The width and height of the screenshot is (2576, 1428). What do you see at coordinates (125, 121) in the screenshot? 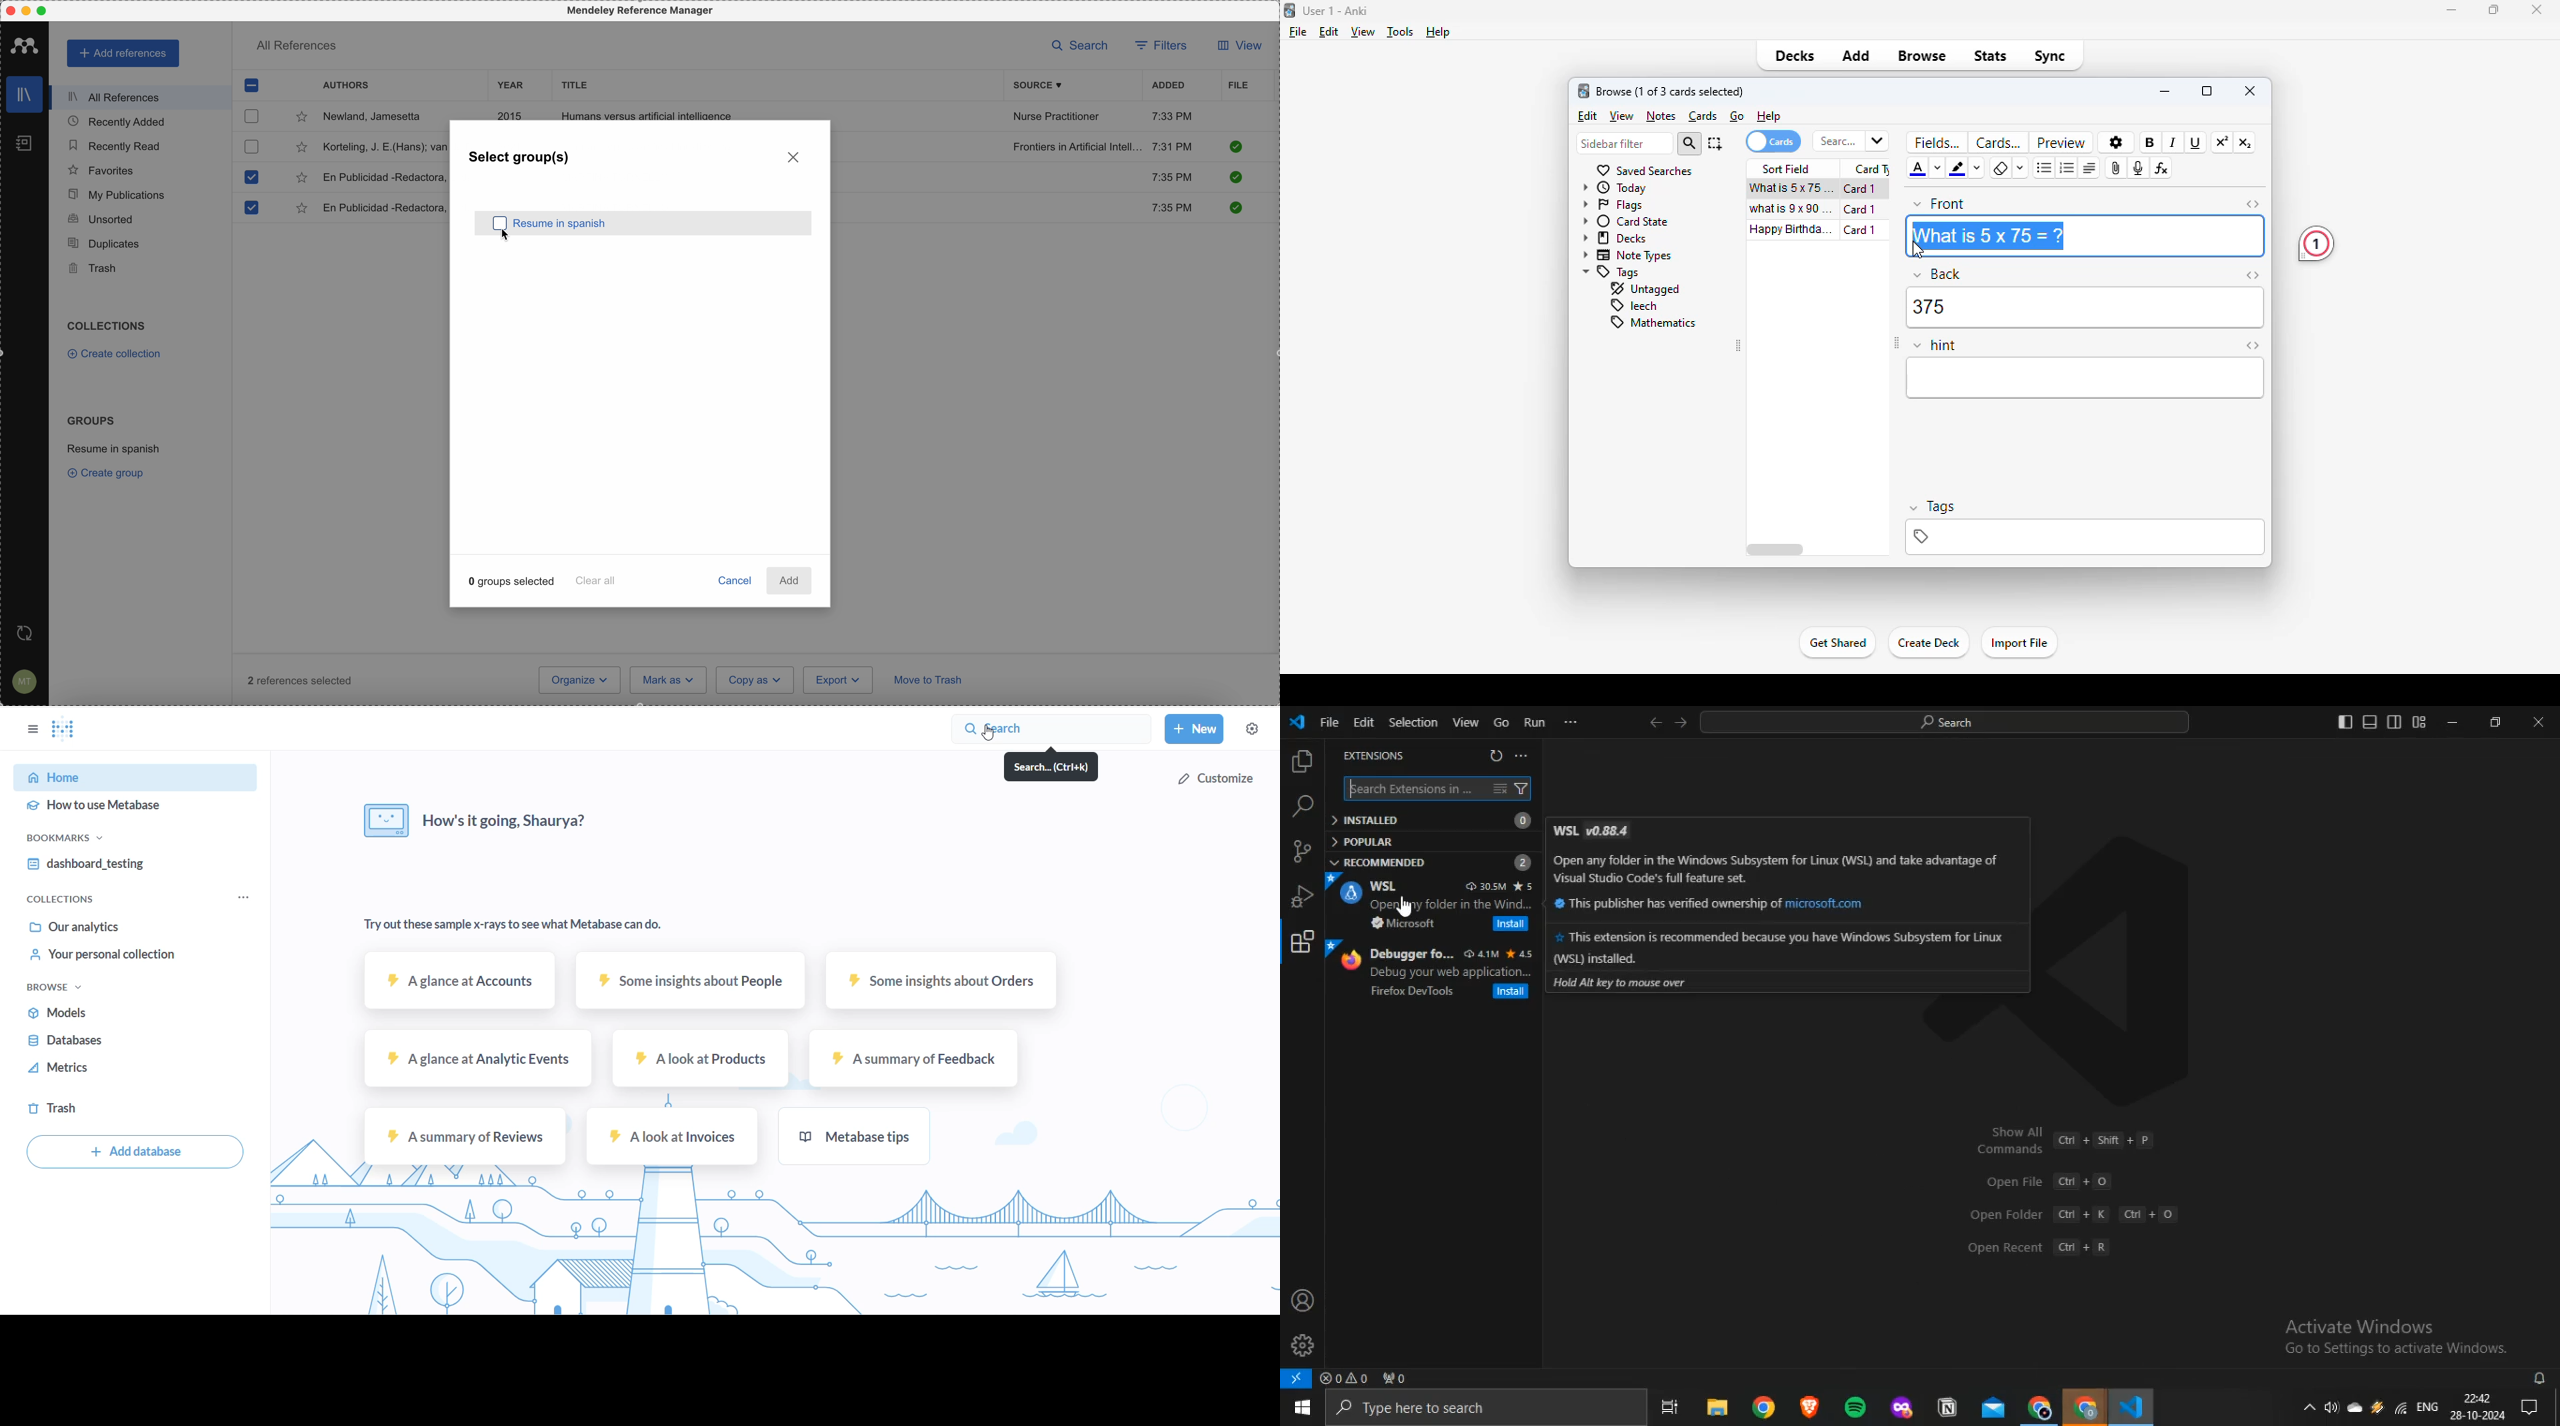
I see `recently added` at bounding box center [125, 121].